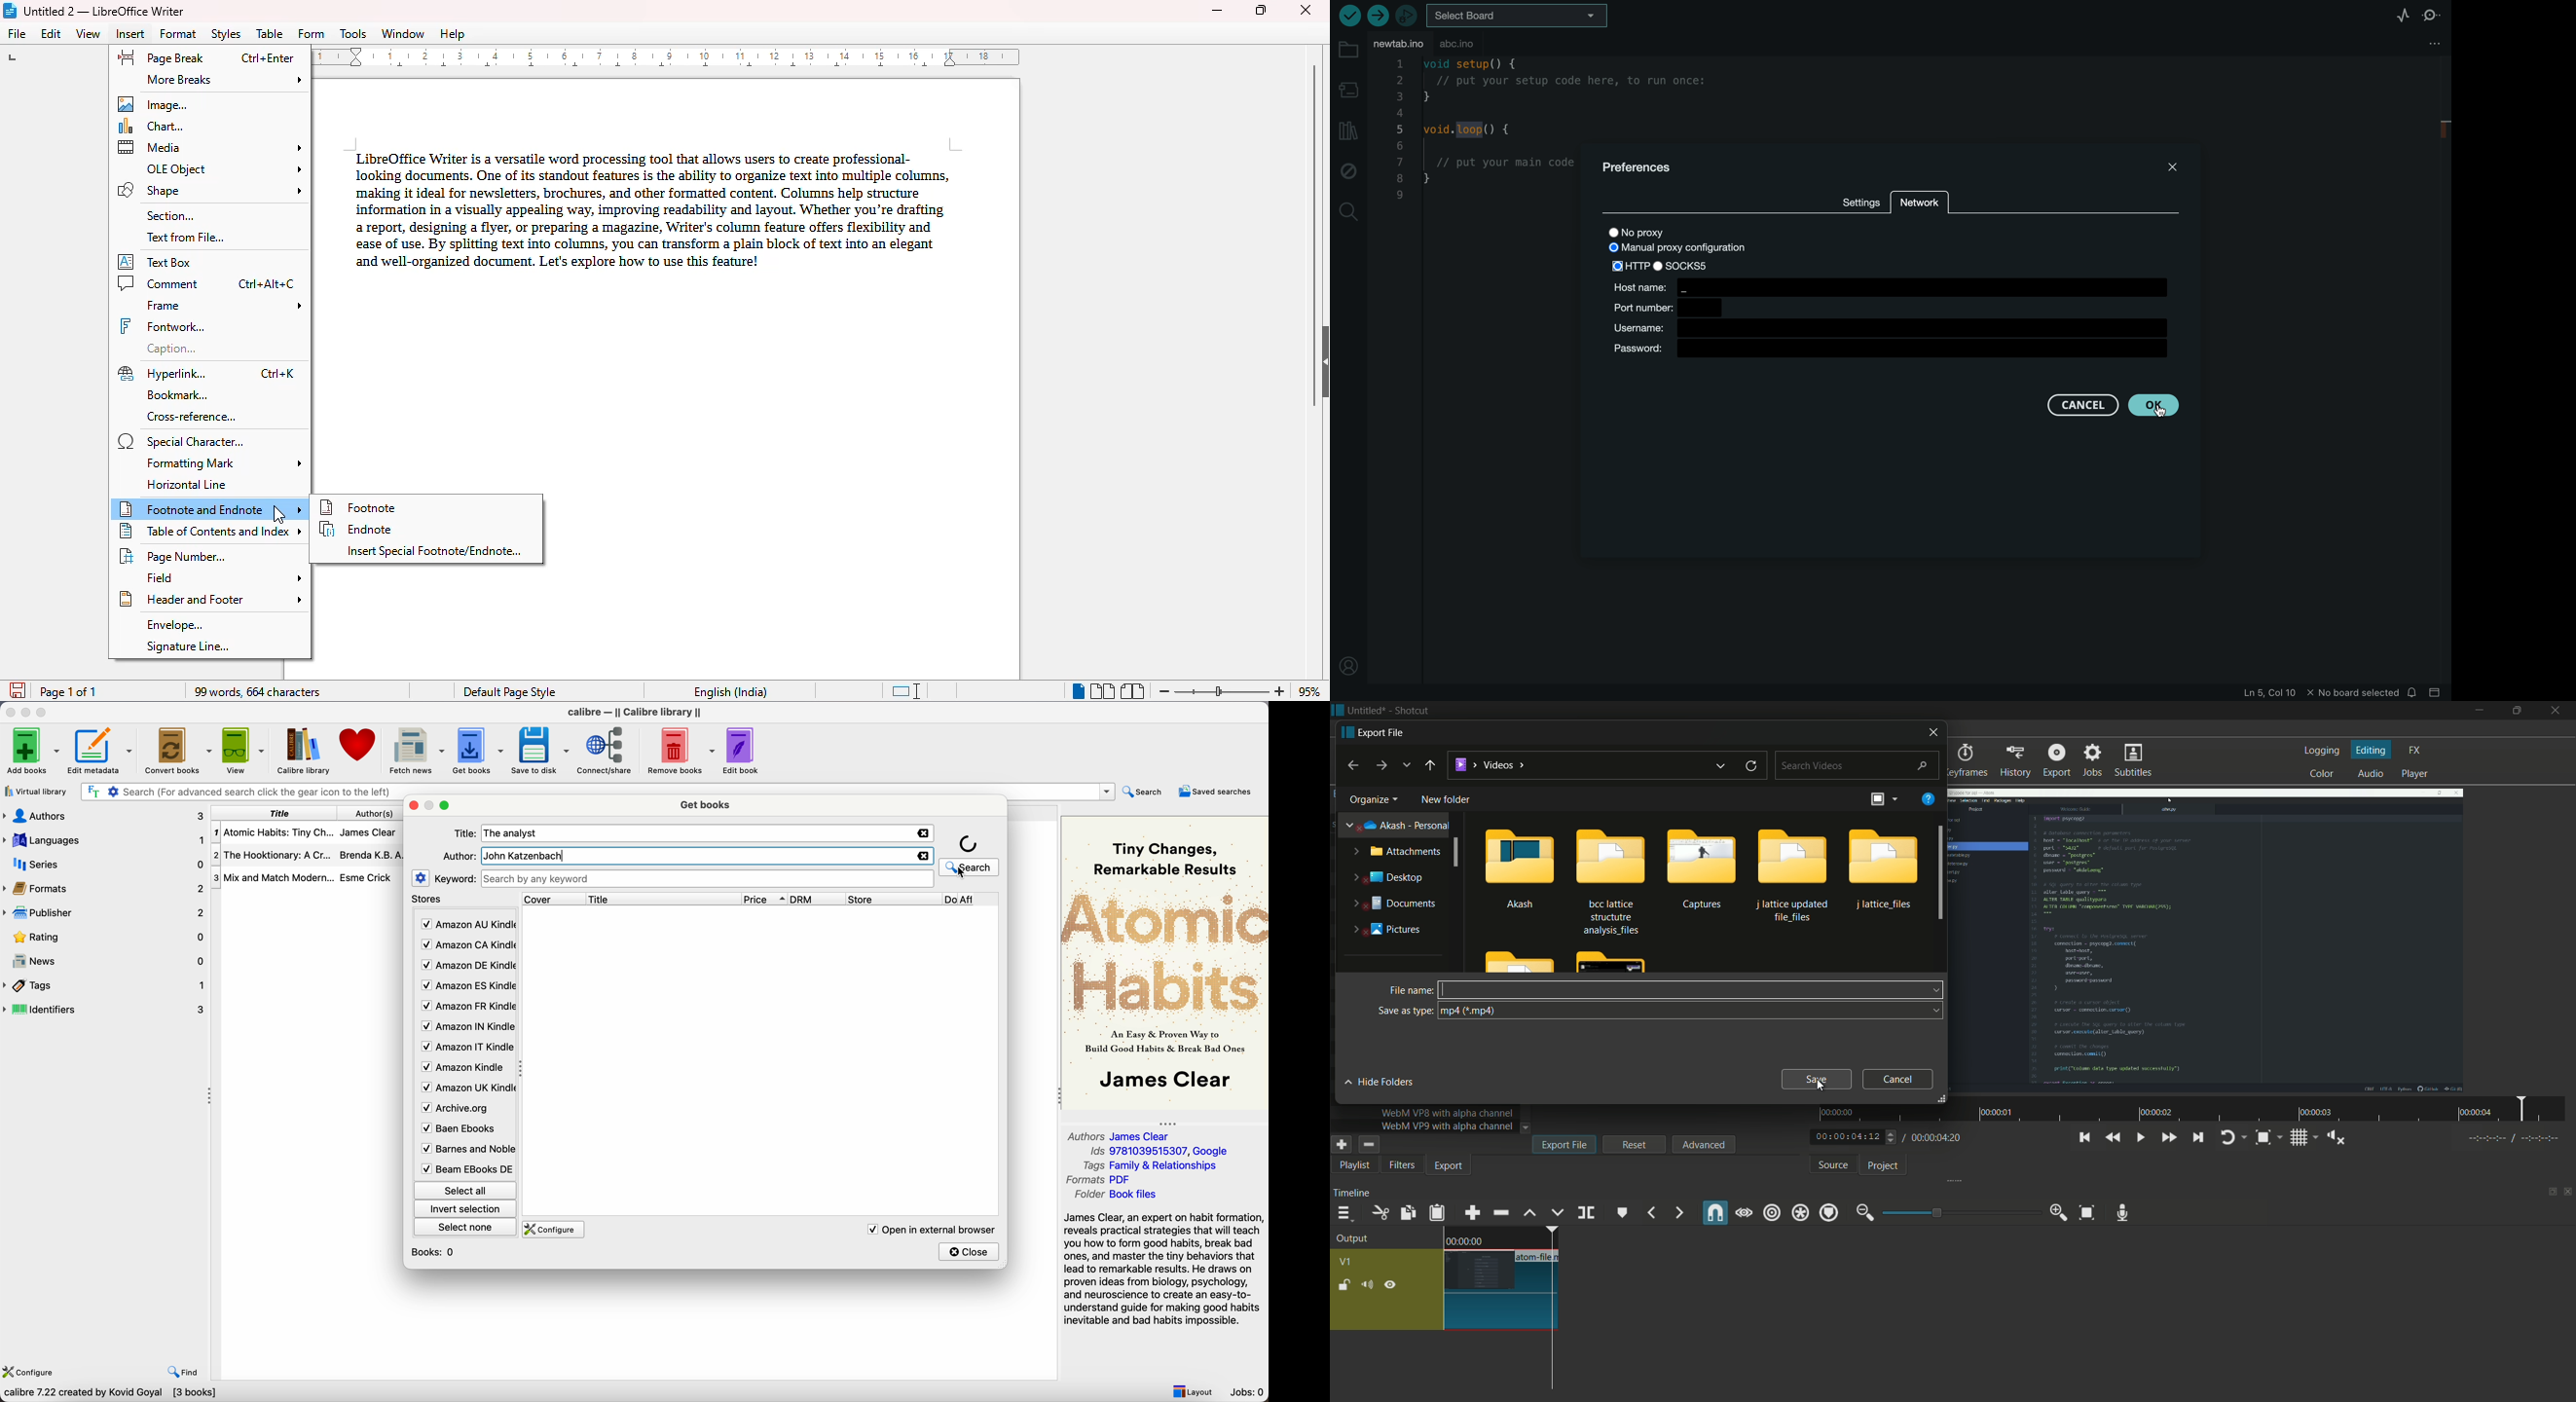 Image resolution: width=2576 pixels, height=1428 pixels. Describe the element at coordinates (1702, 1144) in the screenshot. I see `advanced` at that location.